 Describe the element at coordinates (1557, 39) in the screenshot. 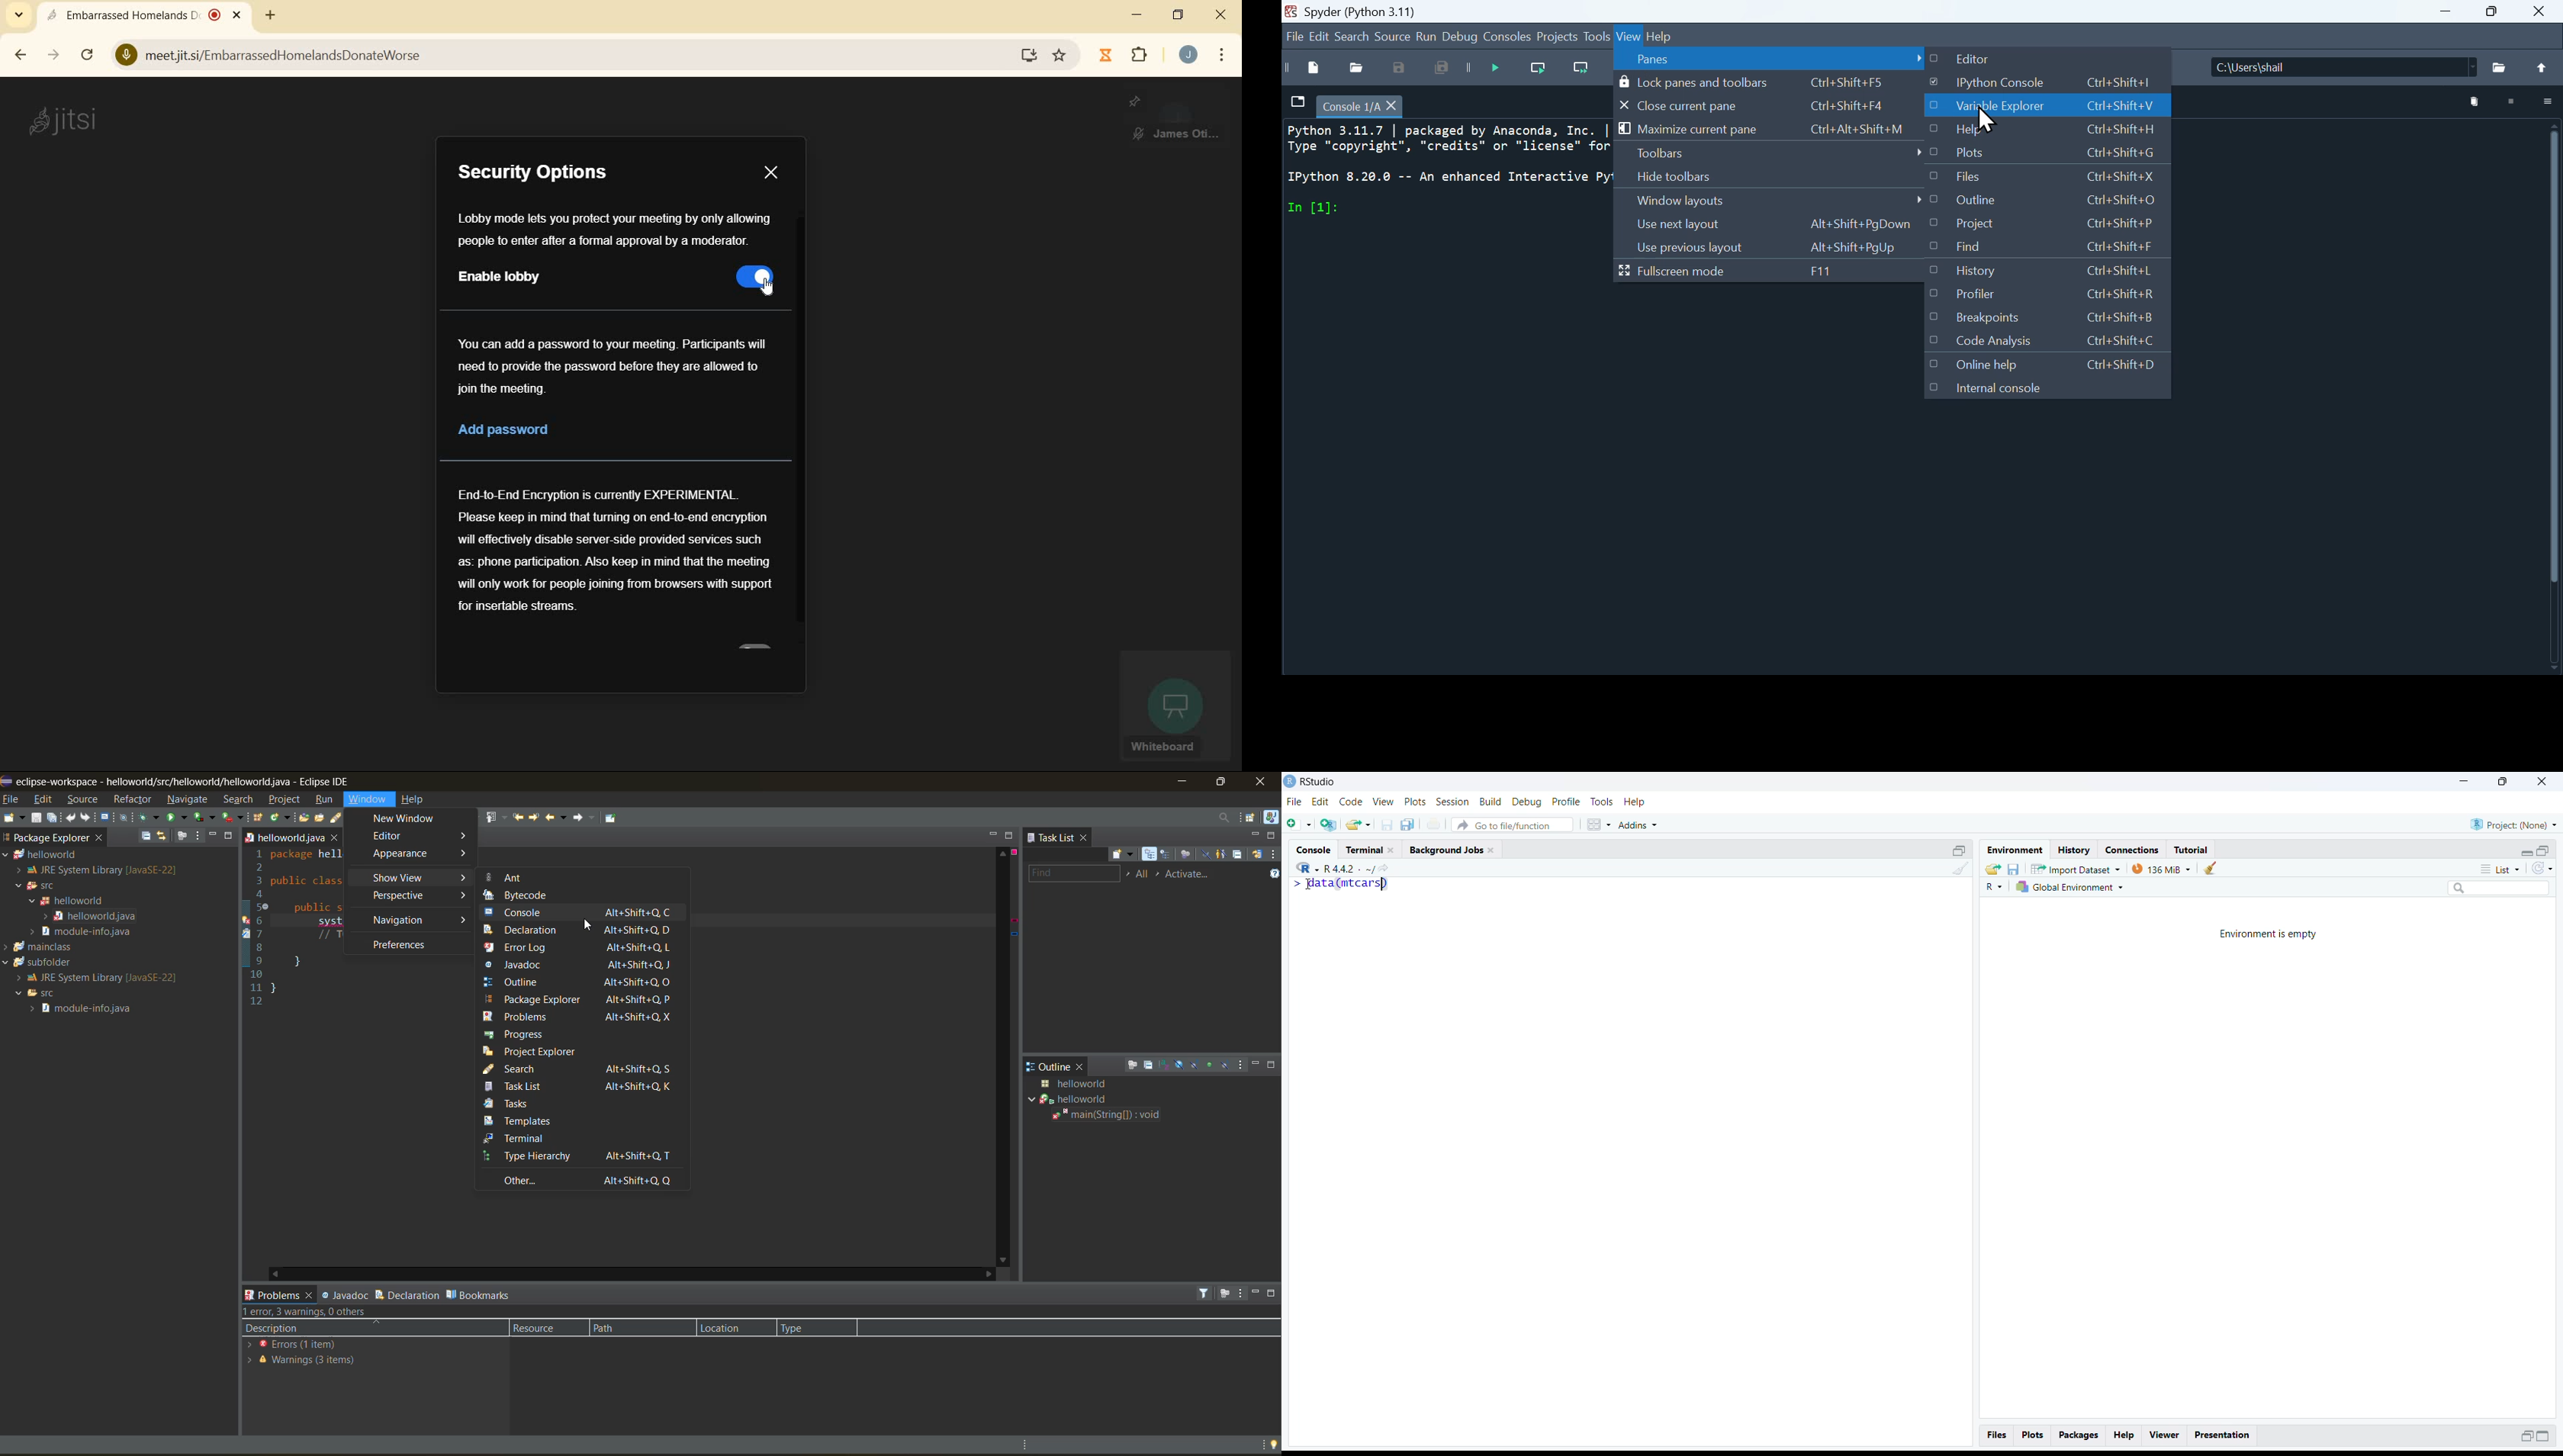

I see `Project` at that location.